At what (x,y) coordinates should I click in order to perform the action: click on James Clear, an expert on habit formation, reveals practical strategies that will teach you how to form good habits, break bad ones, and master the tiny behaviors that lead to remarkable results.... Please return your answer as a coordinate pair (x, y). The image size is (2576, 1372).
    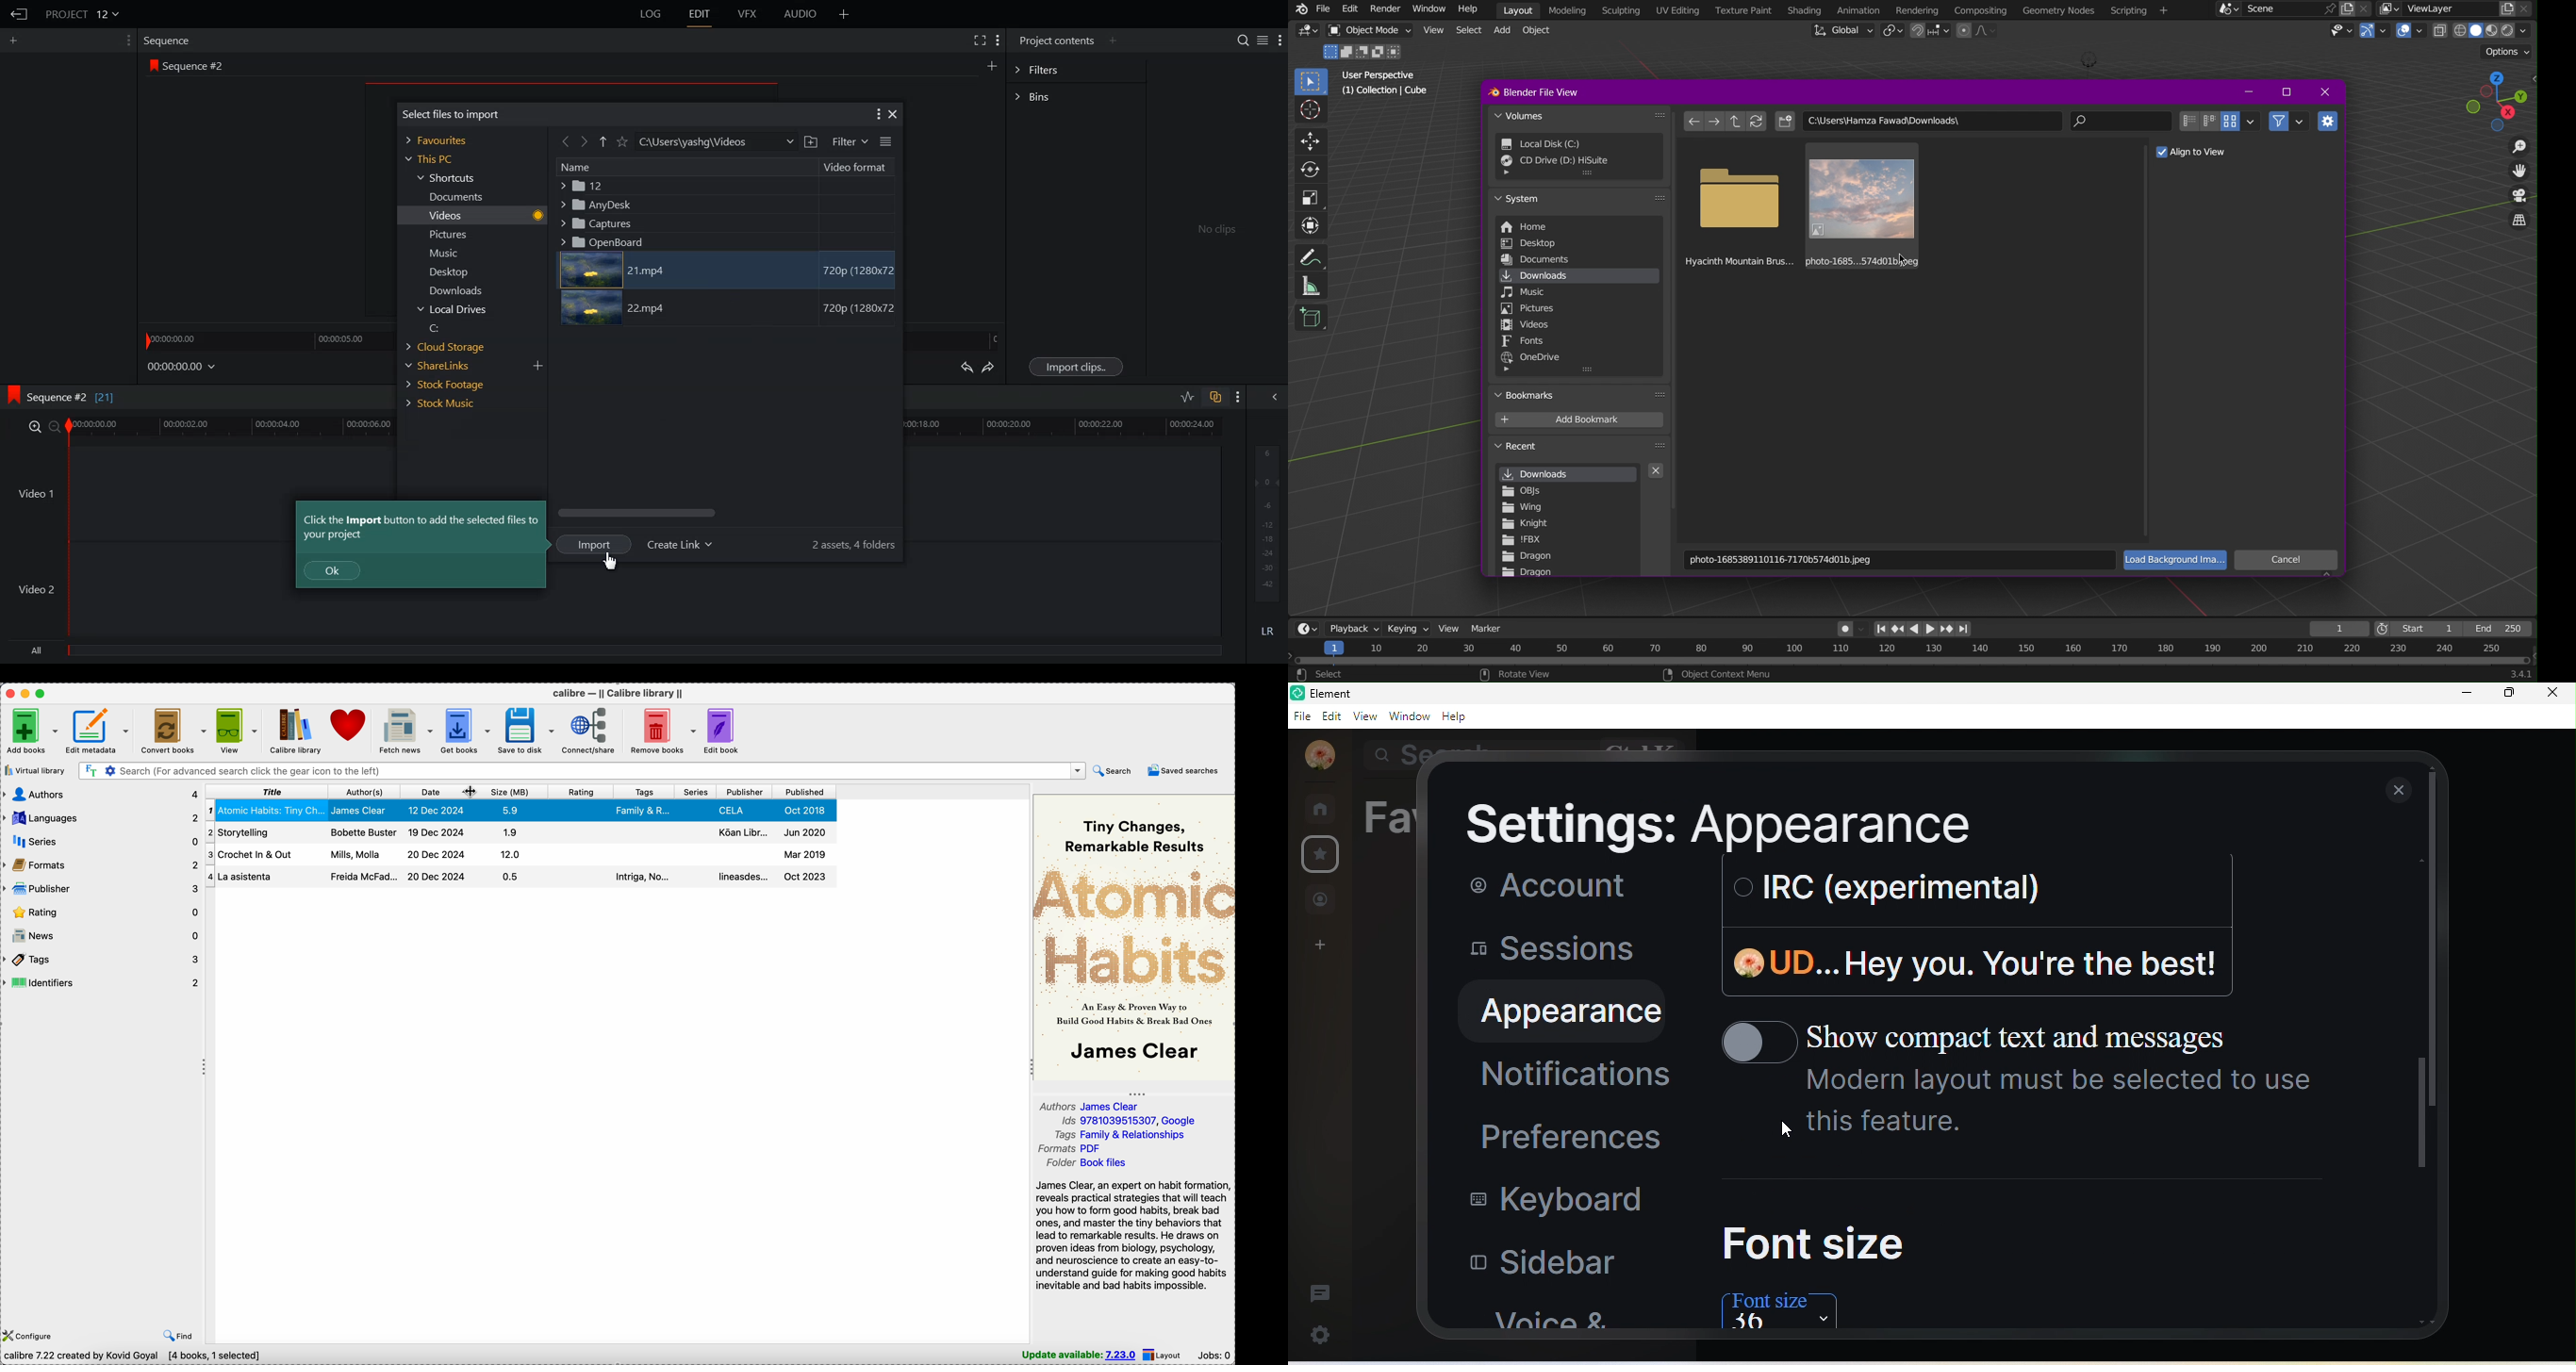
    Looking at the image, I should click on (1131, 1235).